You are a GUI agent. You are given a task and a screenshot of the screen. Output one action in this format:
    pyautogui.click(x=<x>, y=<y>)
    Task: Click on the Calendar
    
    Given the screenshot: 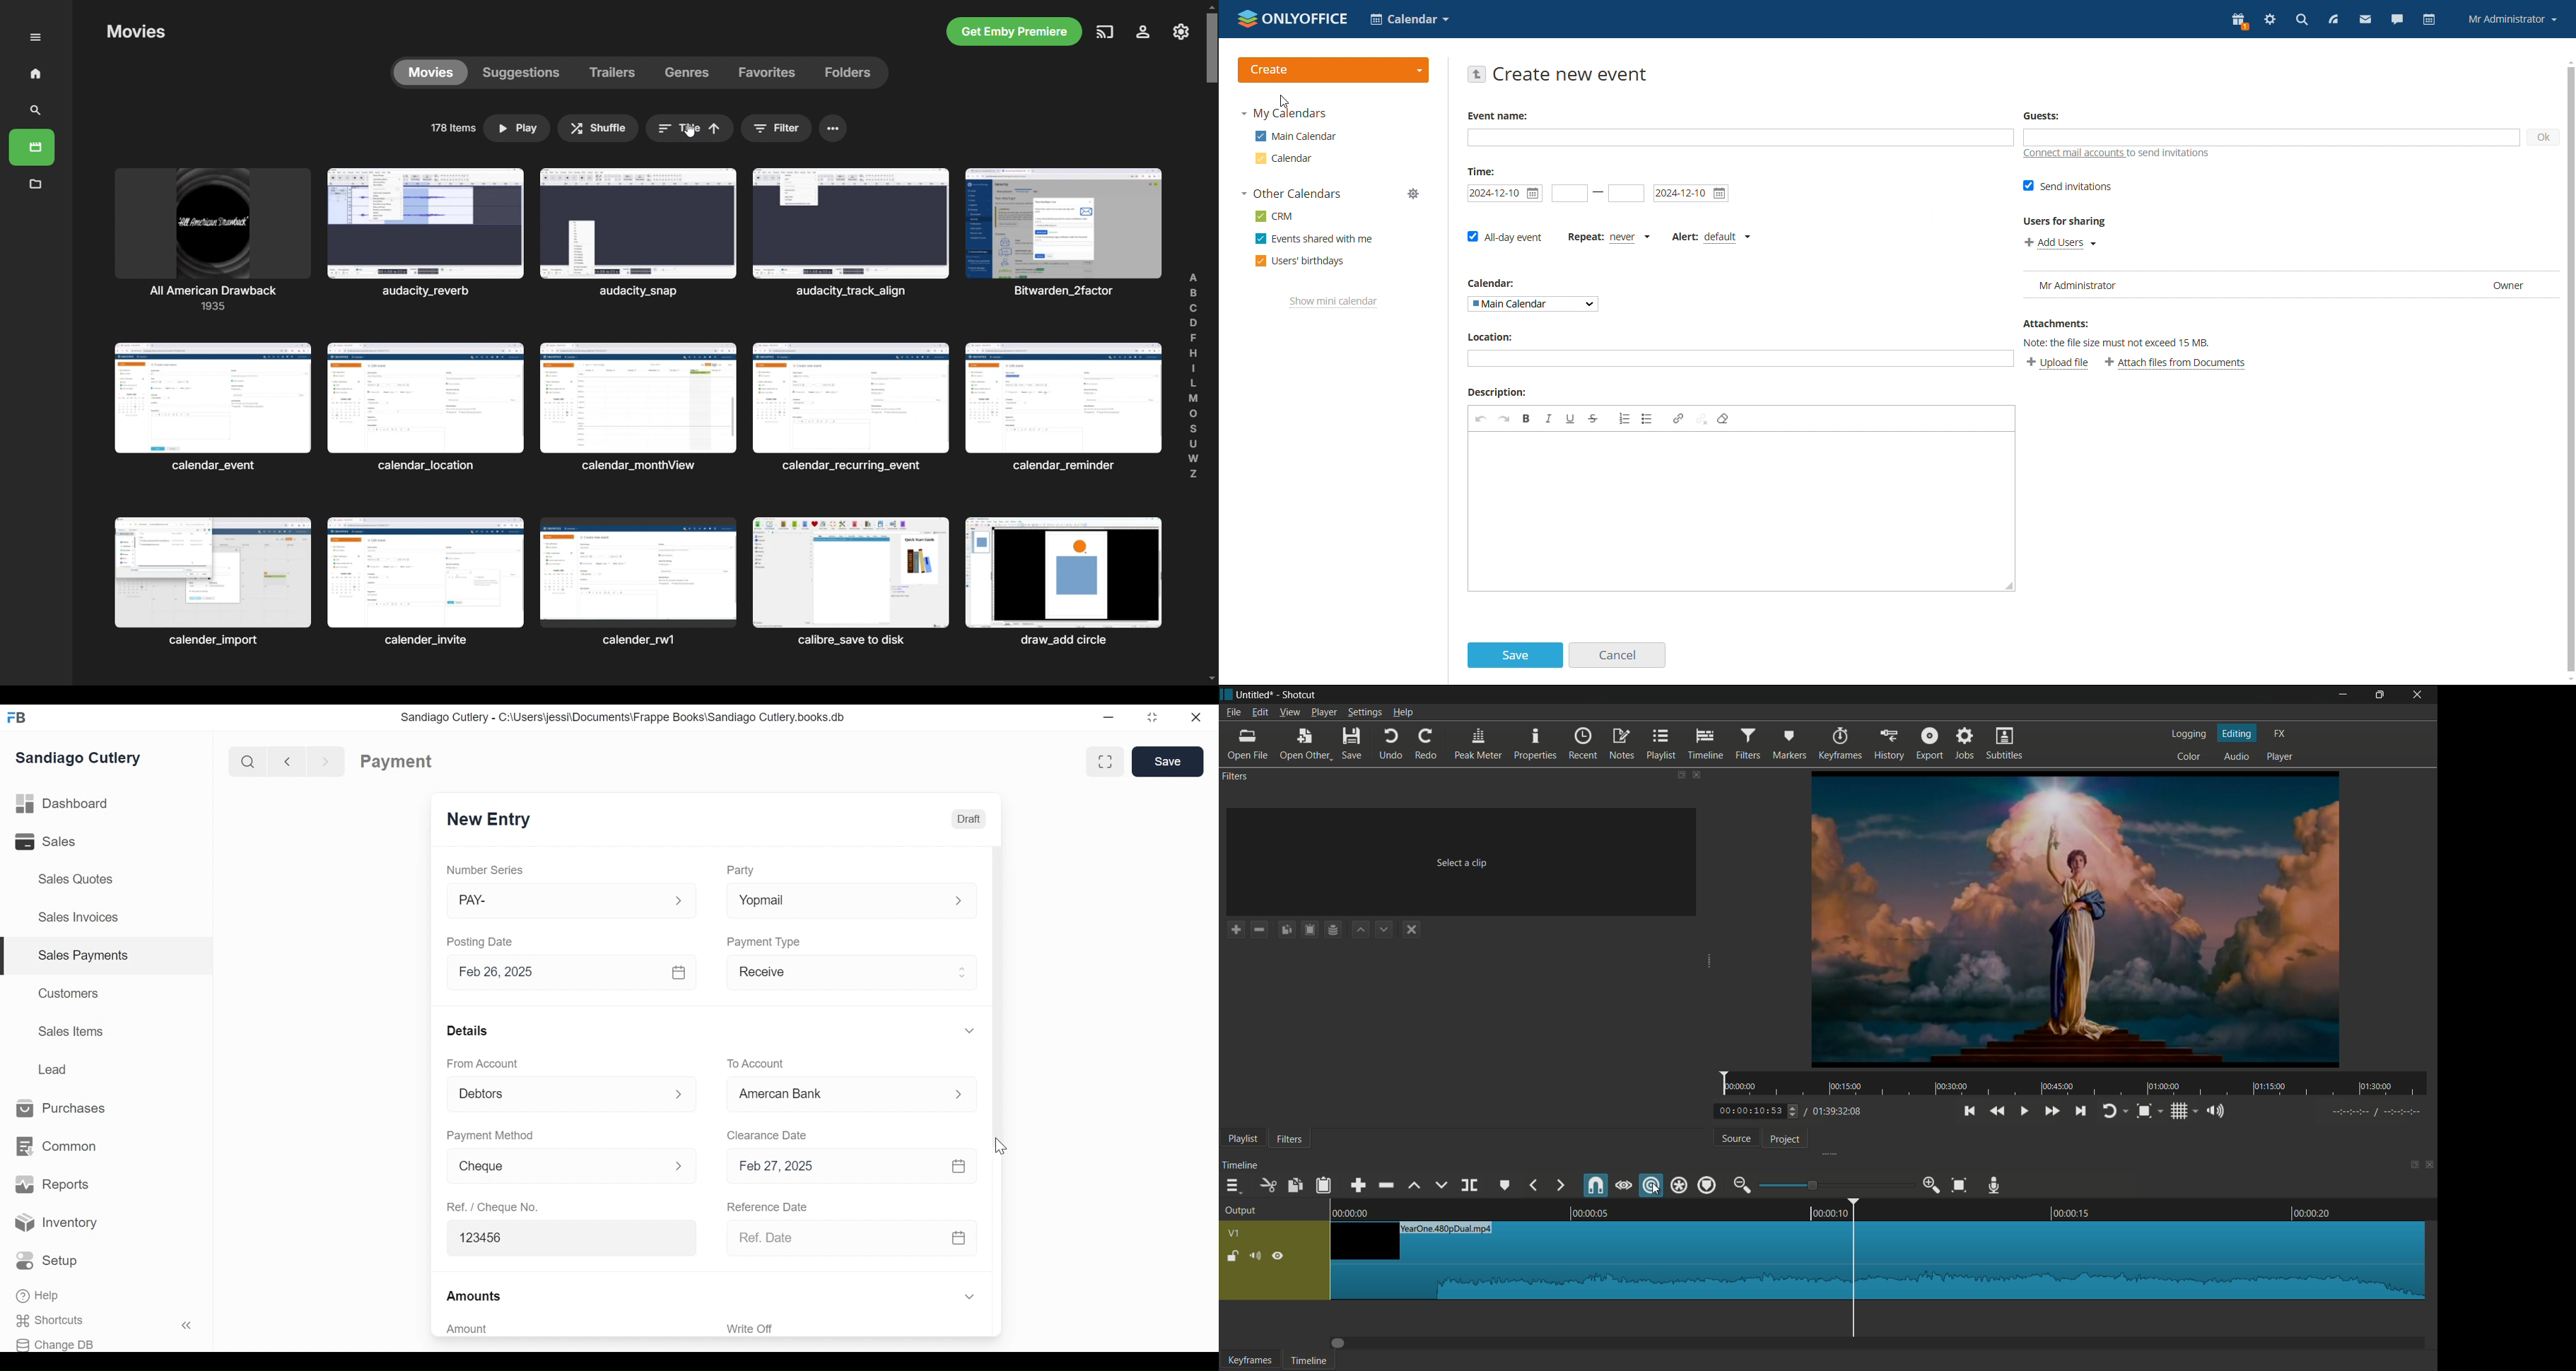 What is the action you would take?
    pyautogui.click(x=959, y=1167)
    